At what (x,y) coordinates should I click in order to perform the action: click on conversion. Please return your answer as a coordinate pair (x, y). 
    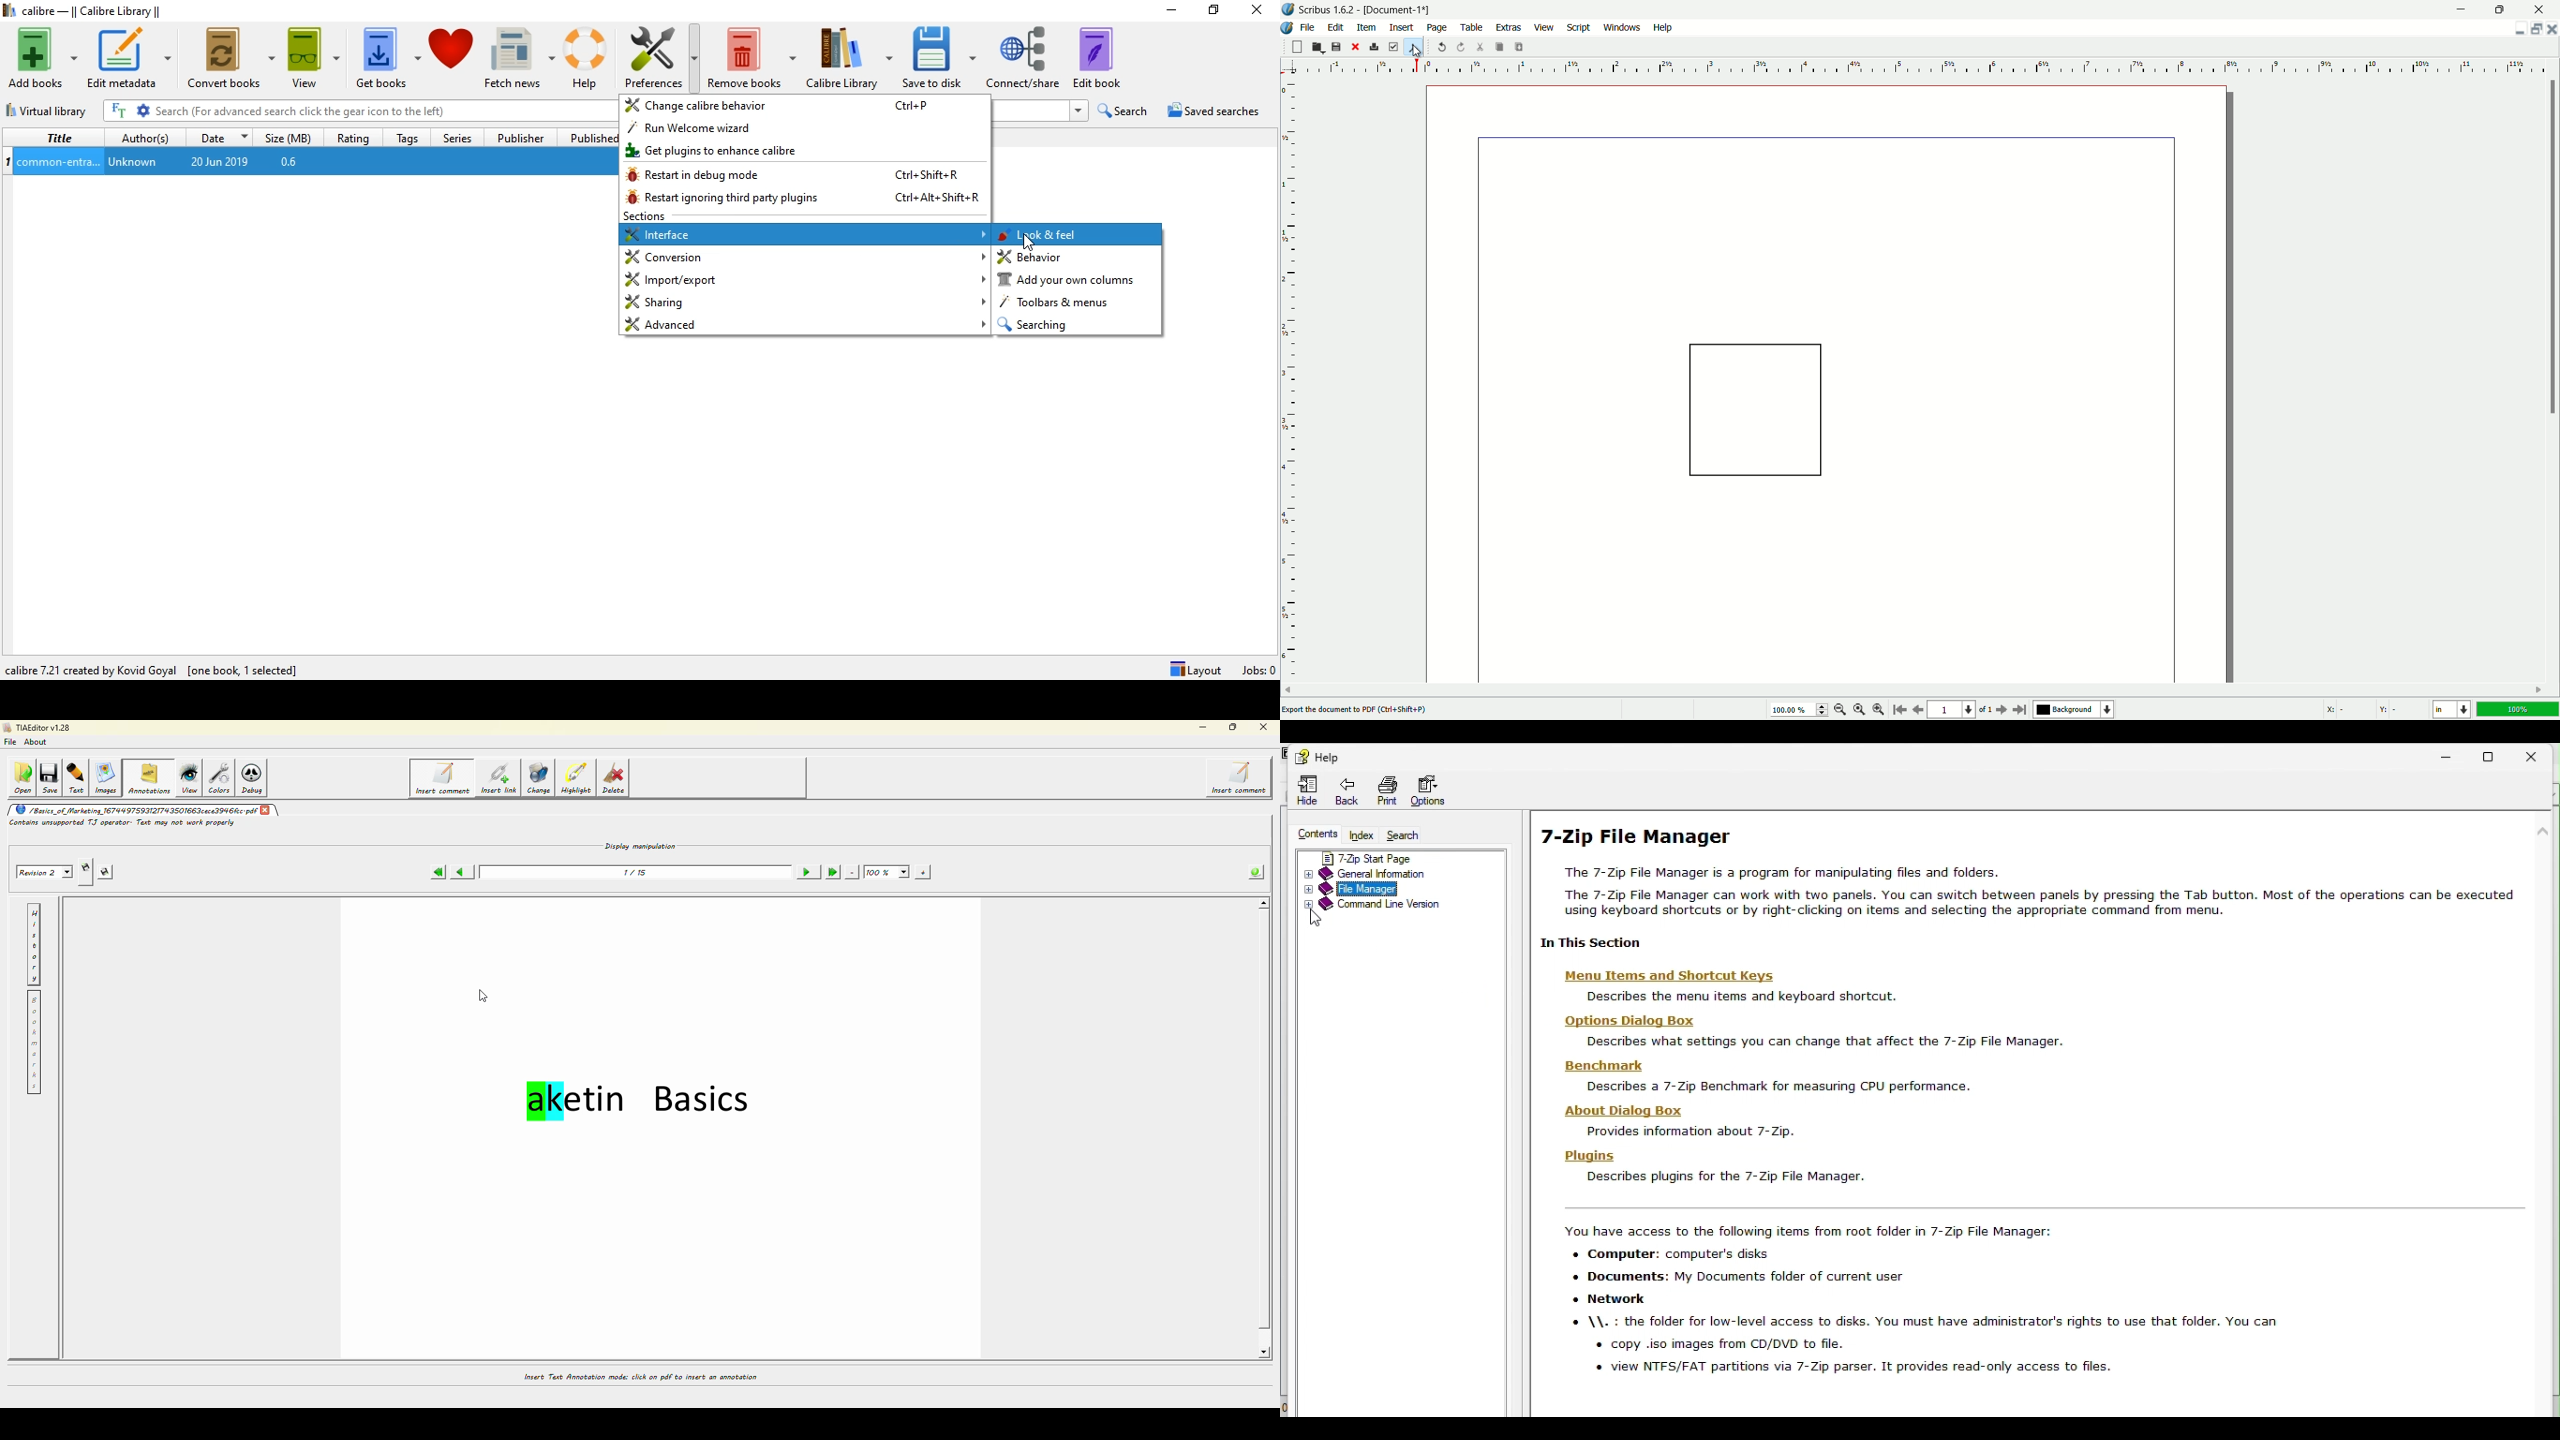
    Looking at the image, I should click on (804, 257).